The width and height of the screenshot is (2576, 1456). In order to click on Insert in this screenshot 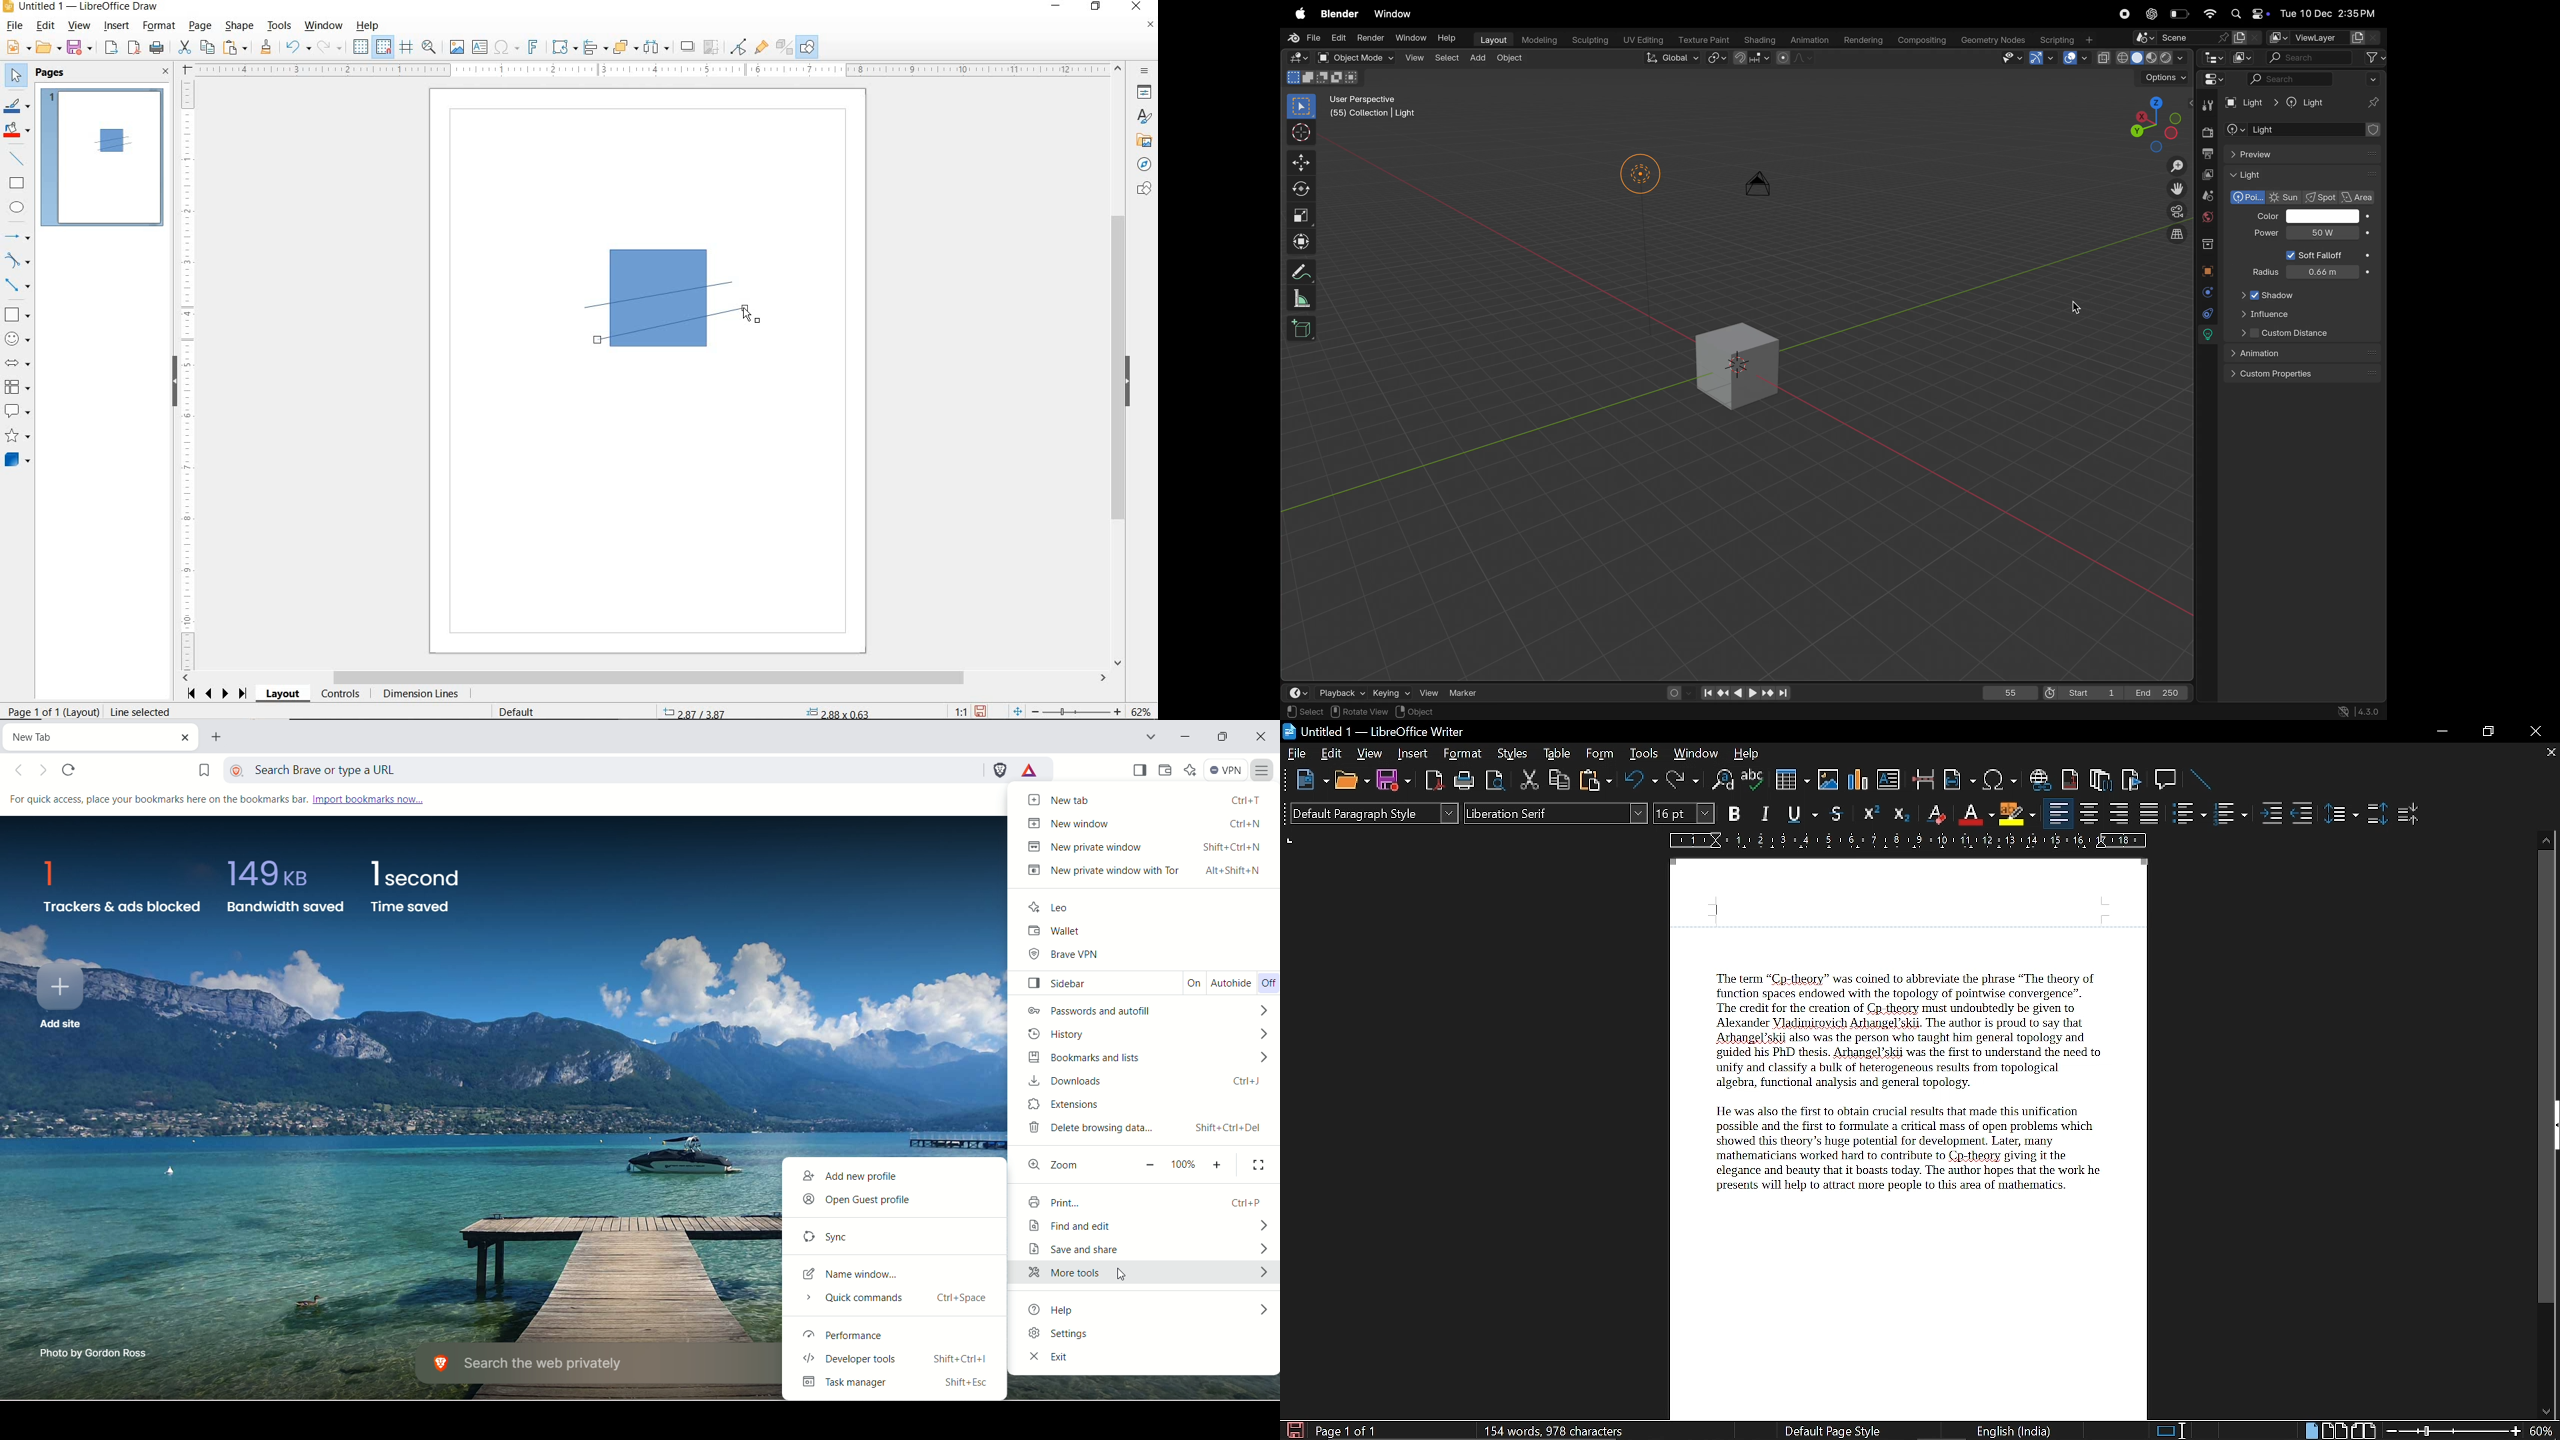, I will do `click(1417, 753)`.